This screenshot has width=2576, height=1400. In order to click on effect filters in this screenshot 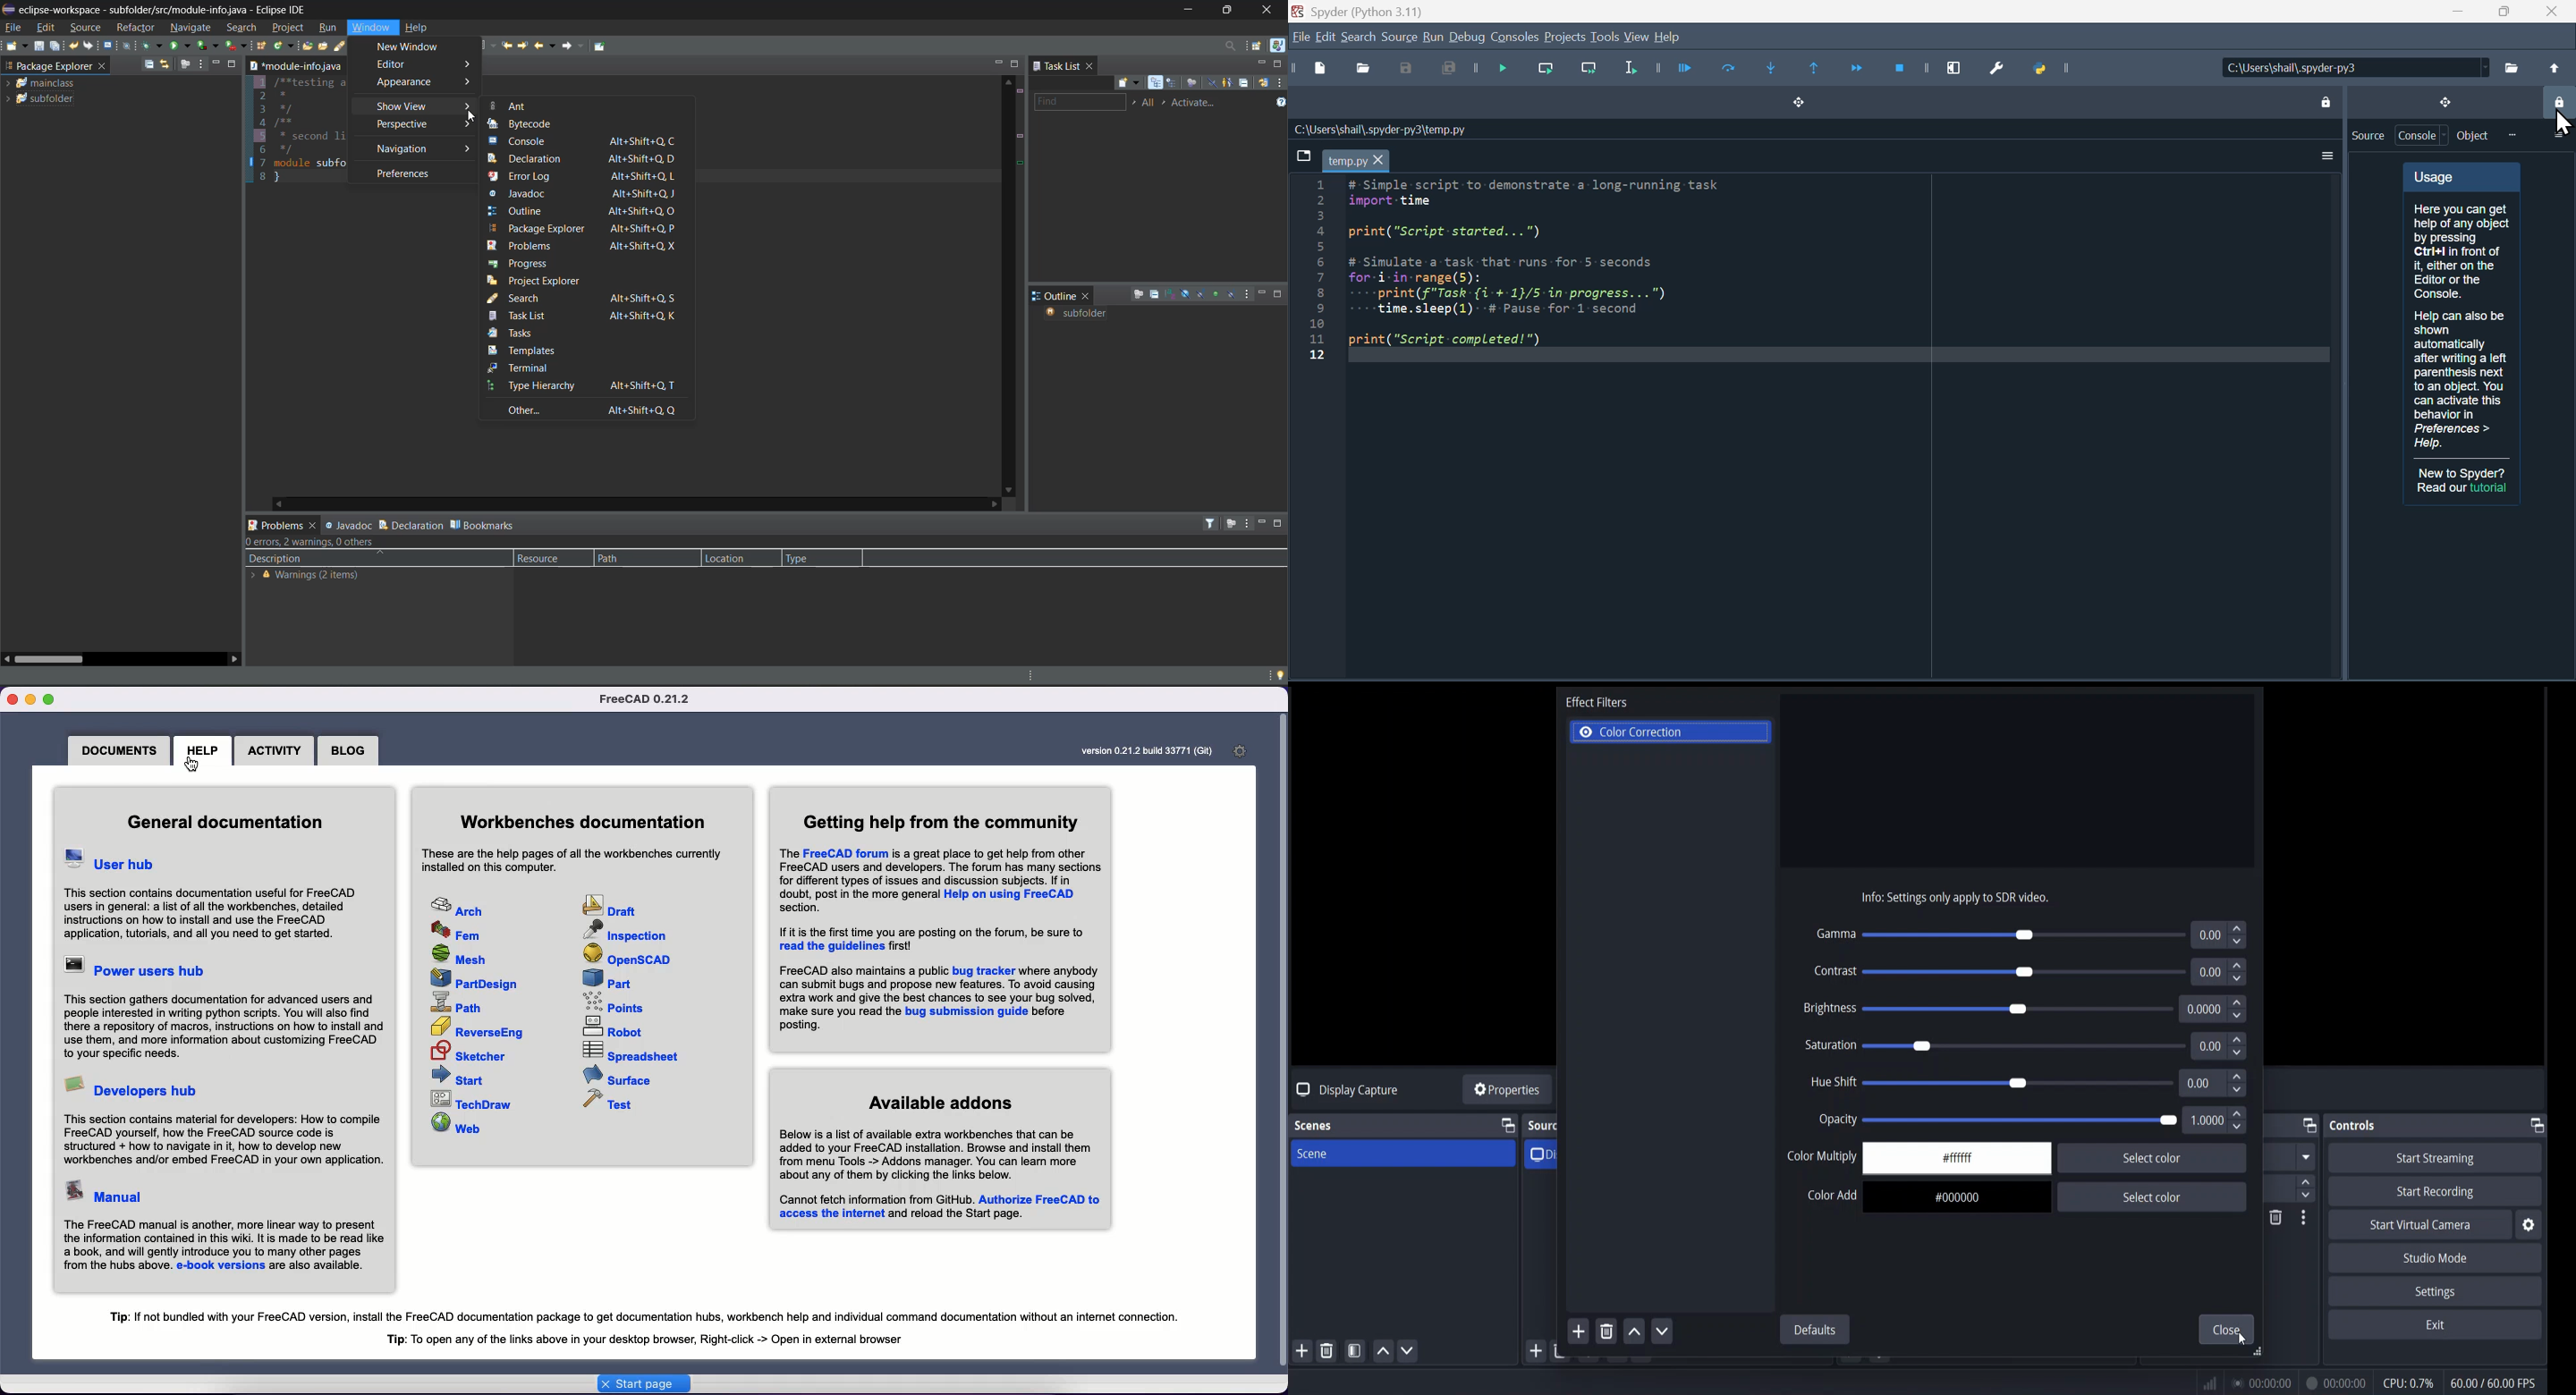, I will do `click(1598, 705)`.